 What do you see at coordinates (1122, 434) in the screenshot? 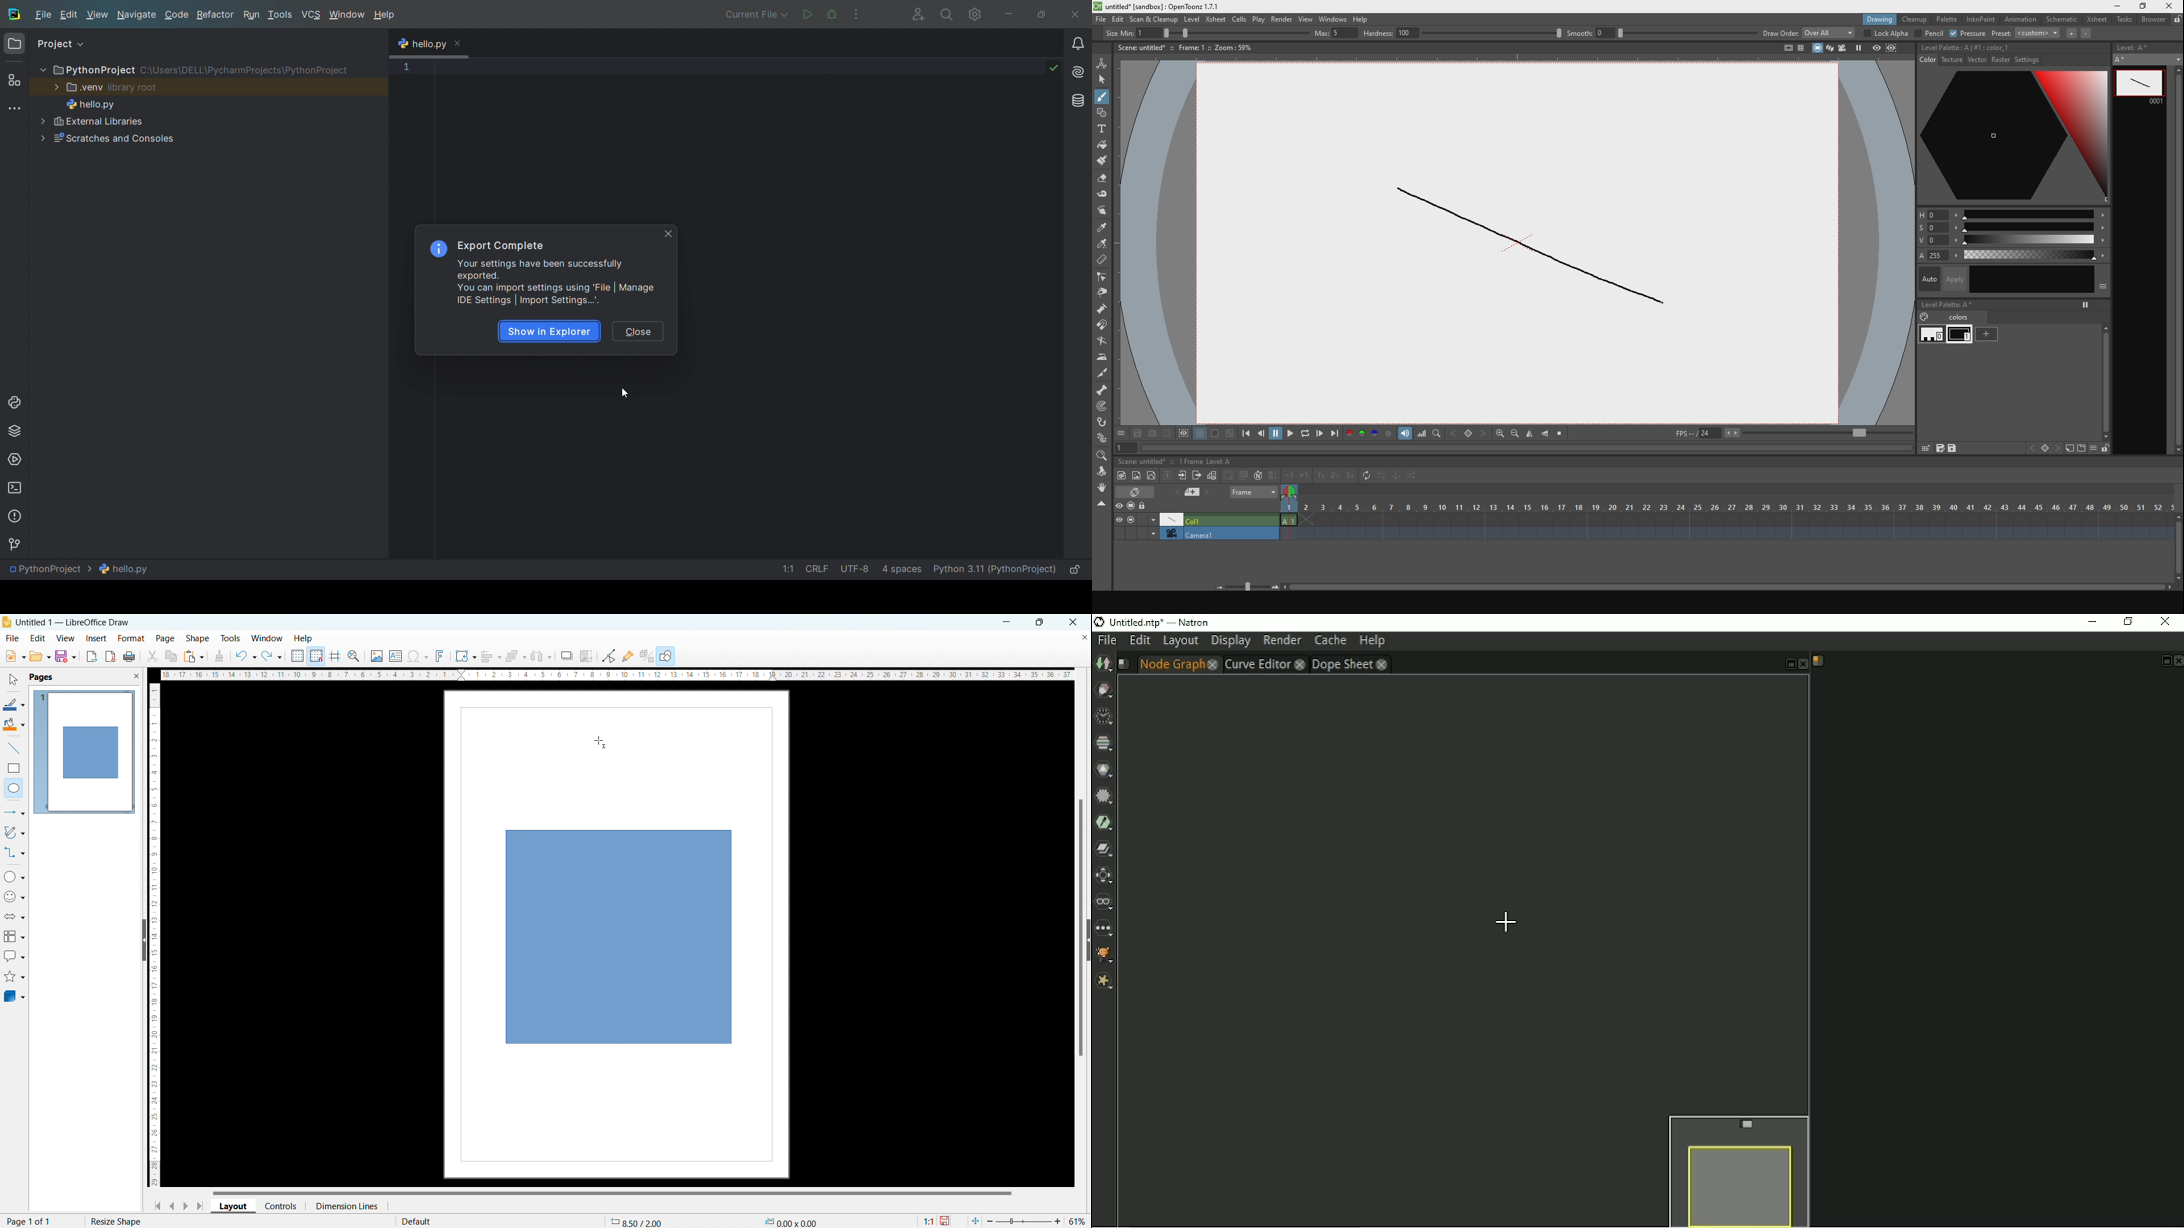
I see `options` at bounding box center [1122, 434].